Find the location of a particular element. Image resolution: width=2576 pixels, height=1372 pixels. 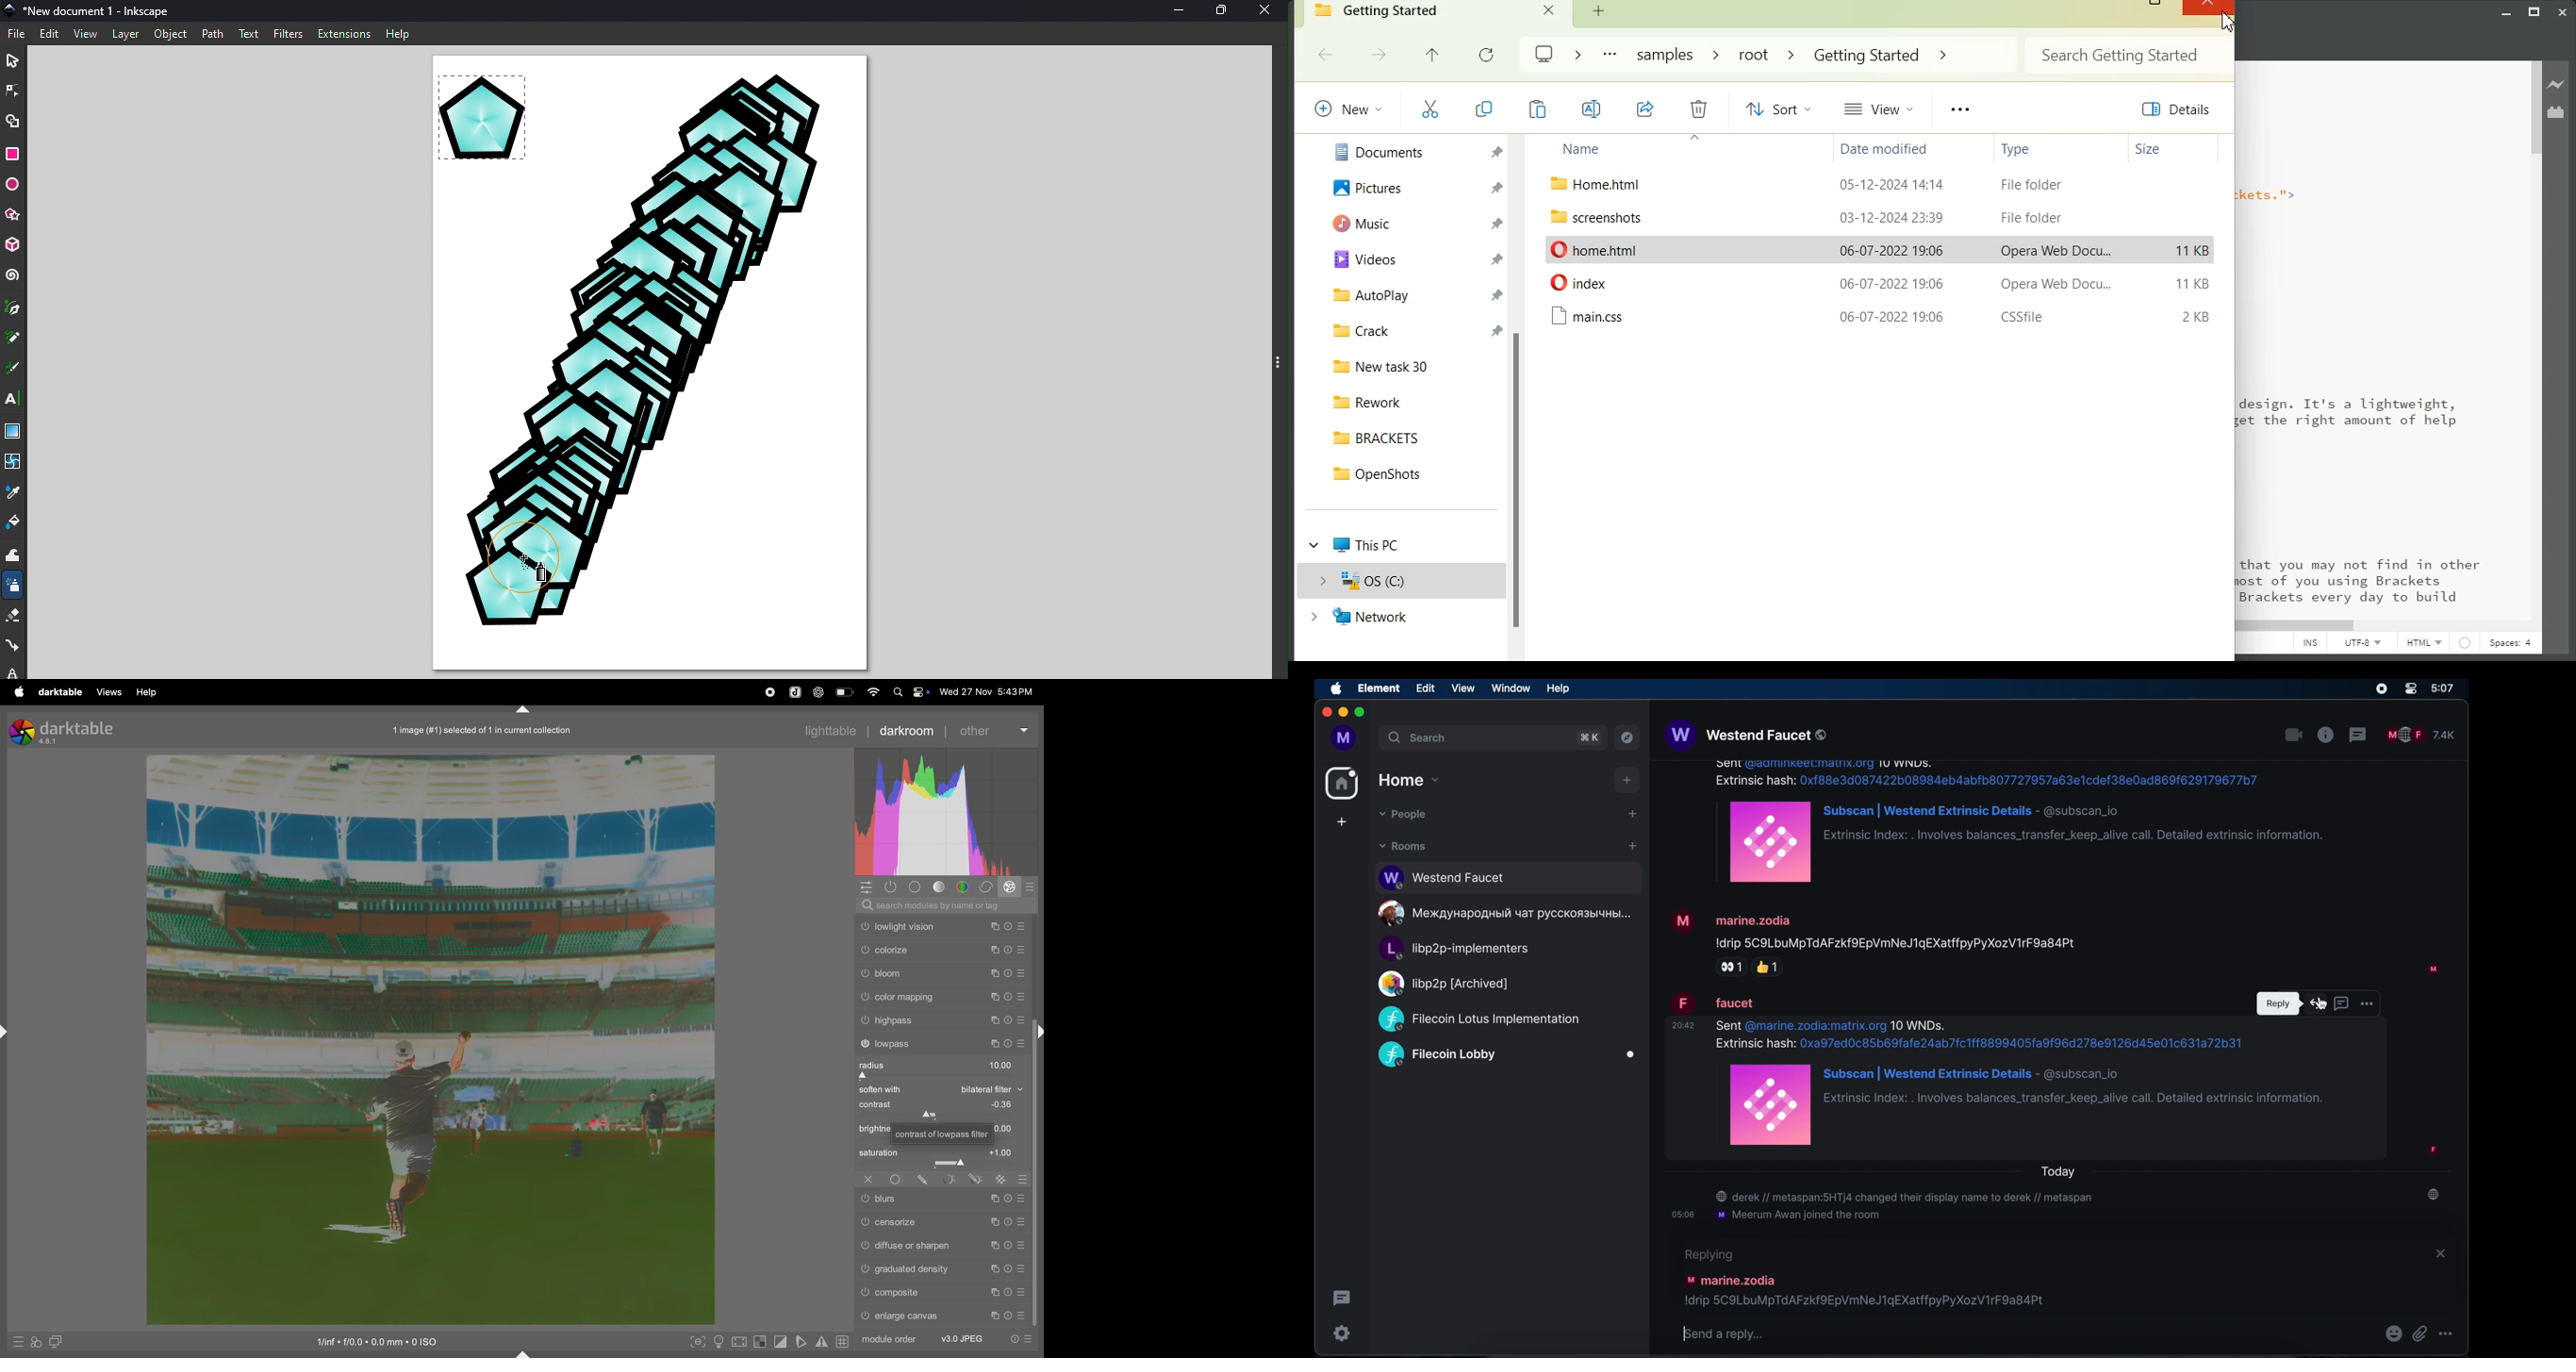

Size is located at coordinates (2170, 149).